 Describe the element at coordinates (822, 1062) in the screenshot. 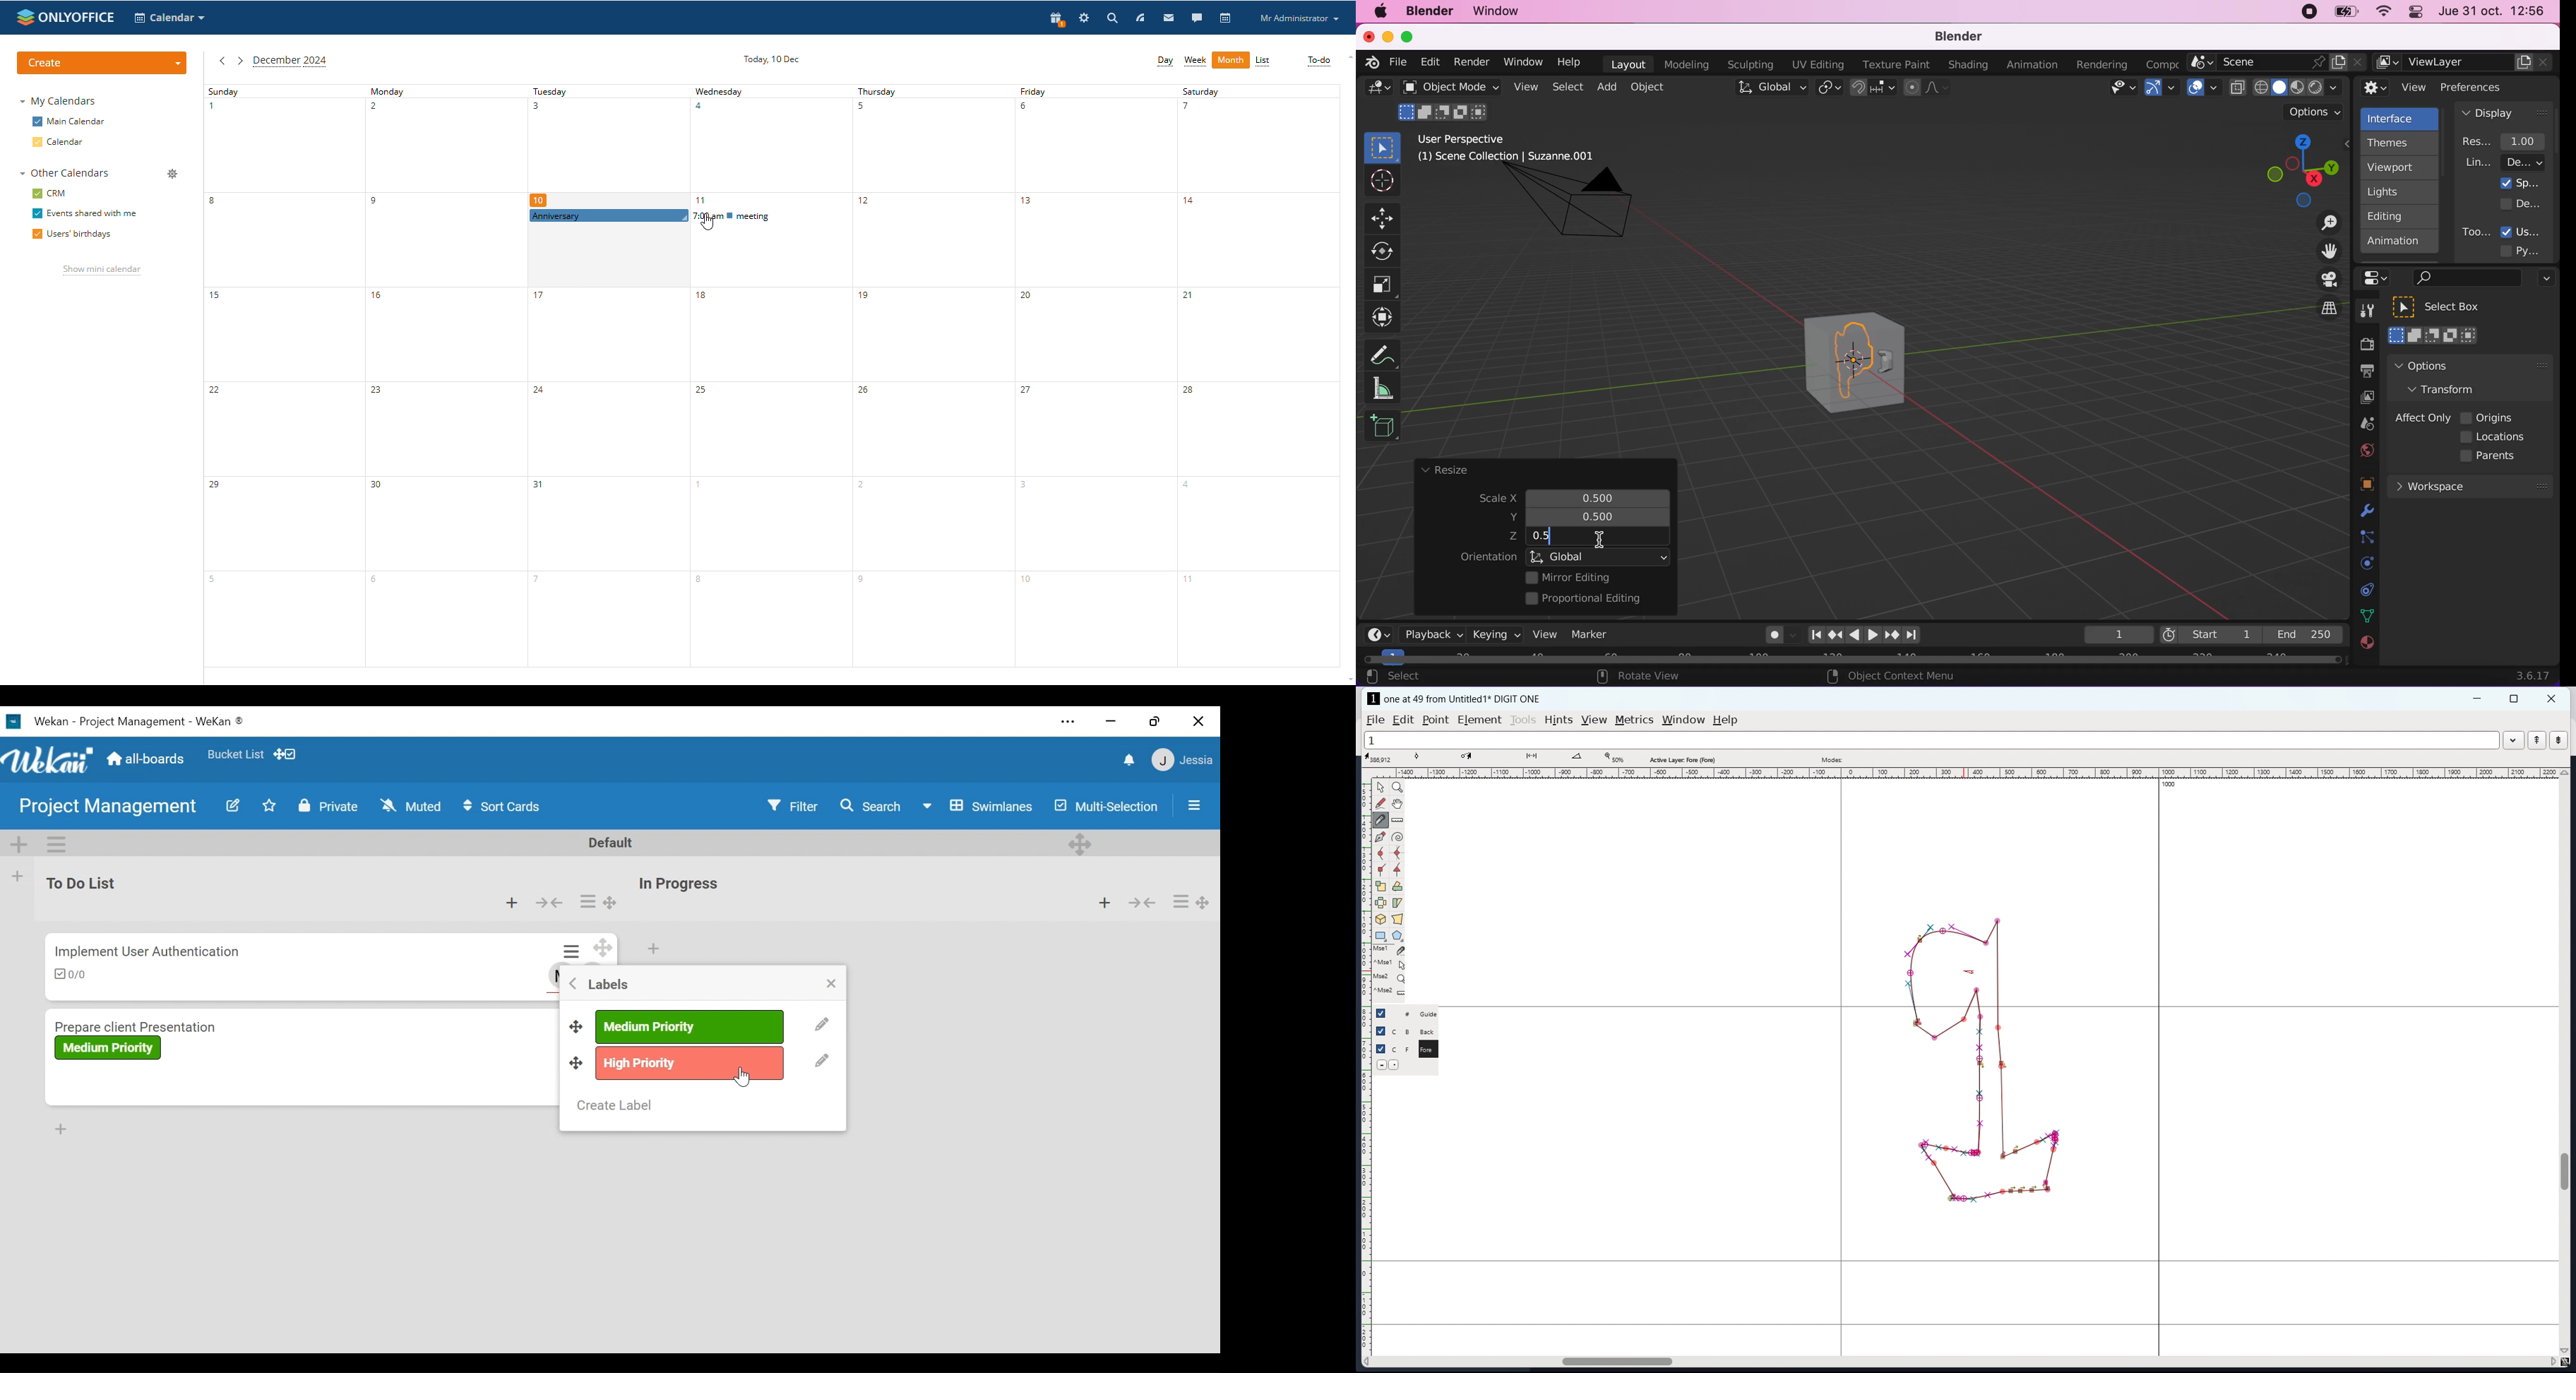

I see `Edit` at that location.